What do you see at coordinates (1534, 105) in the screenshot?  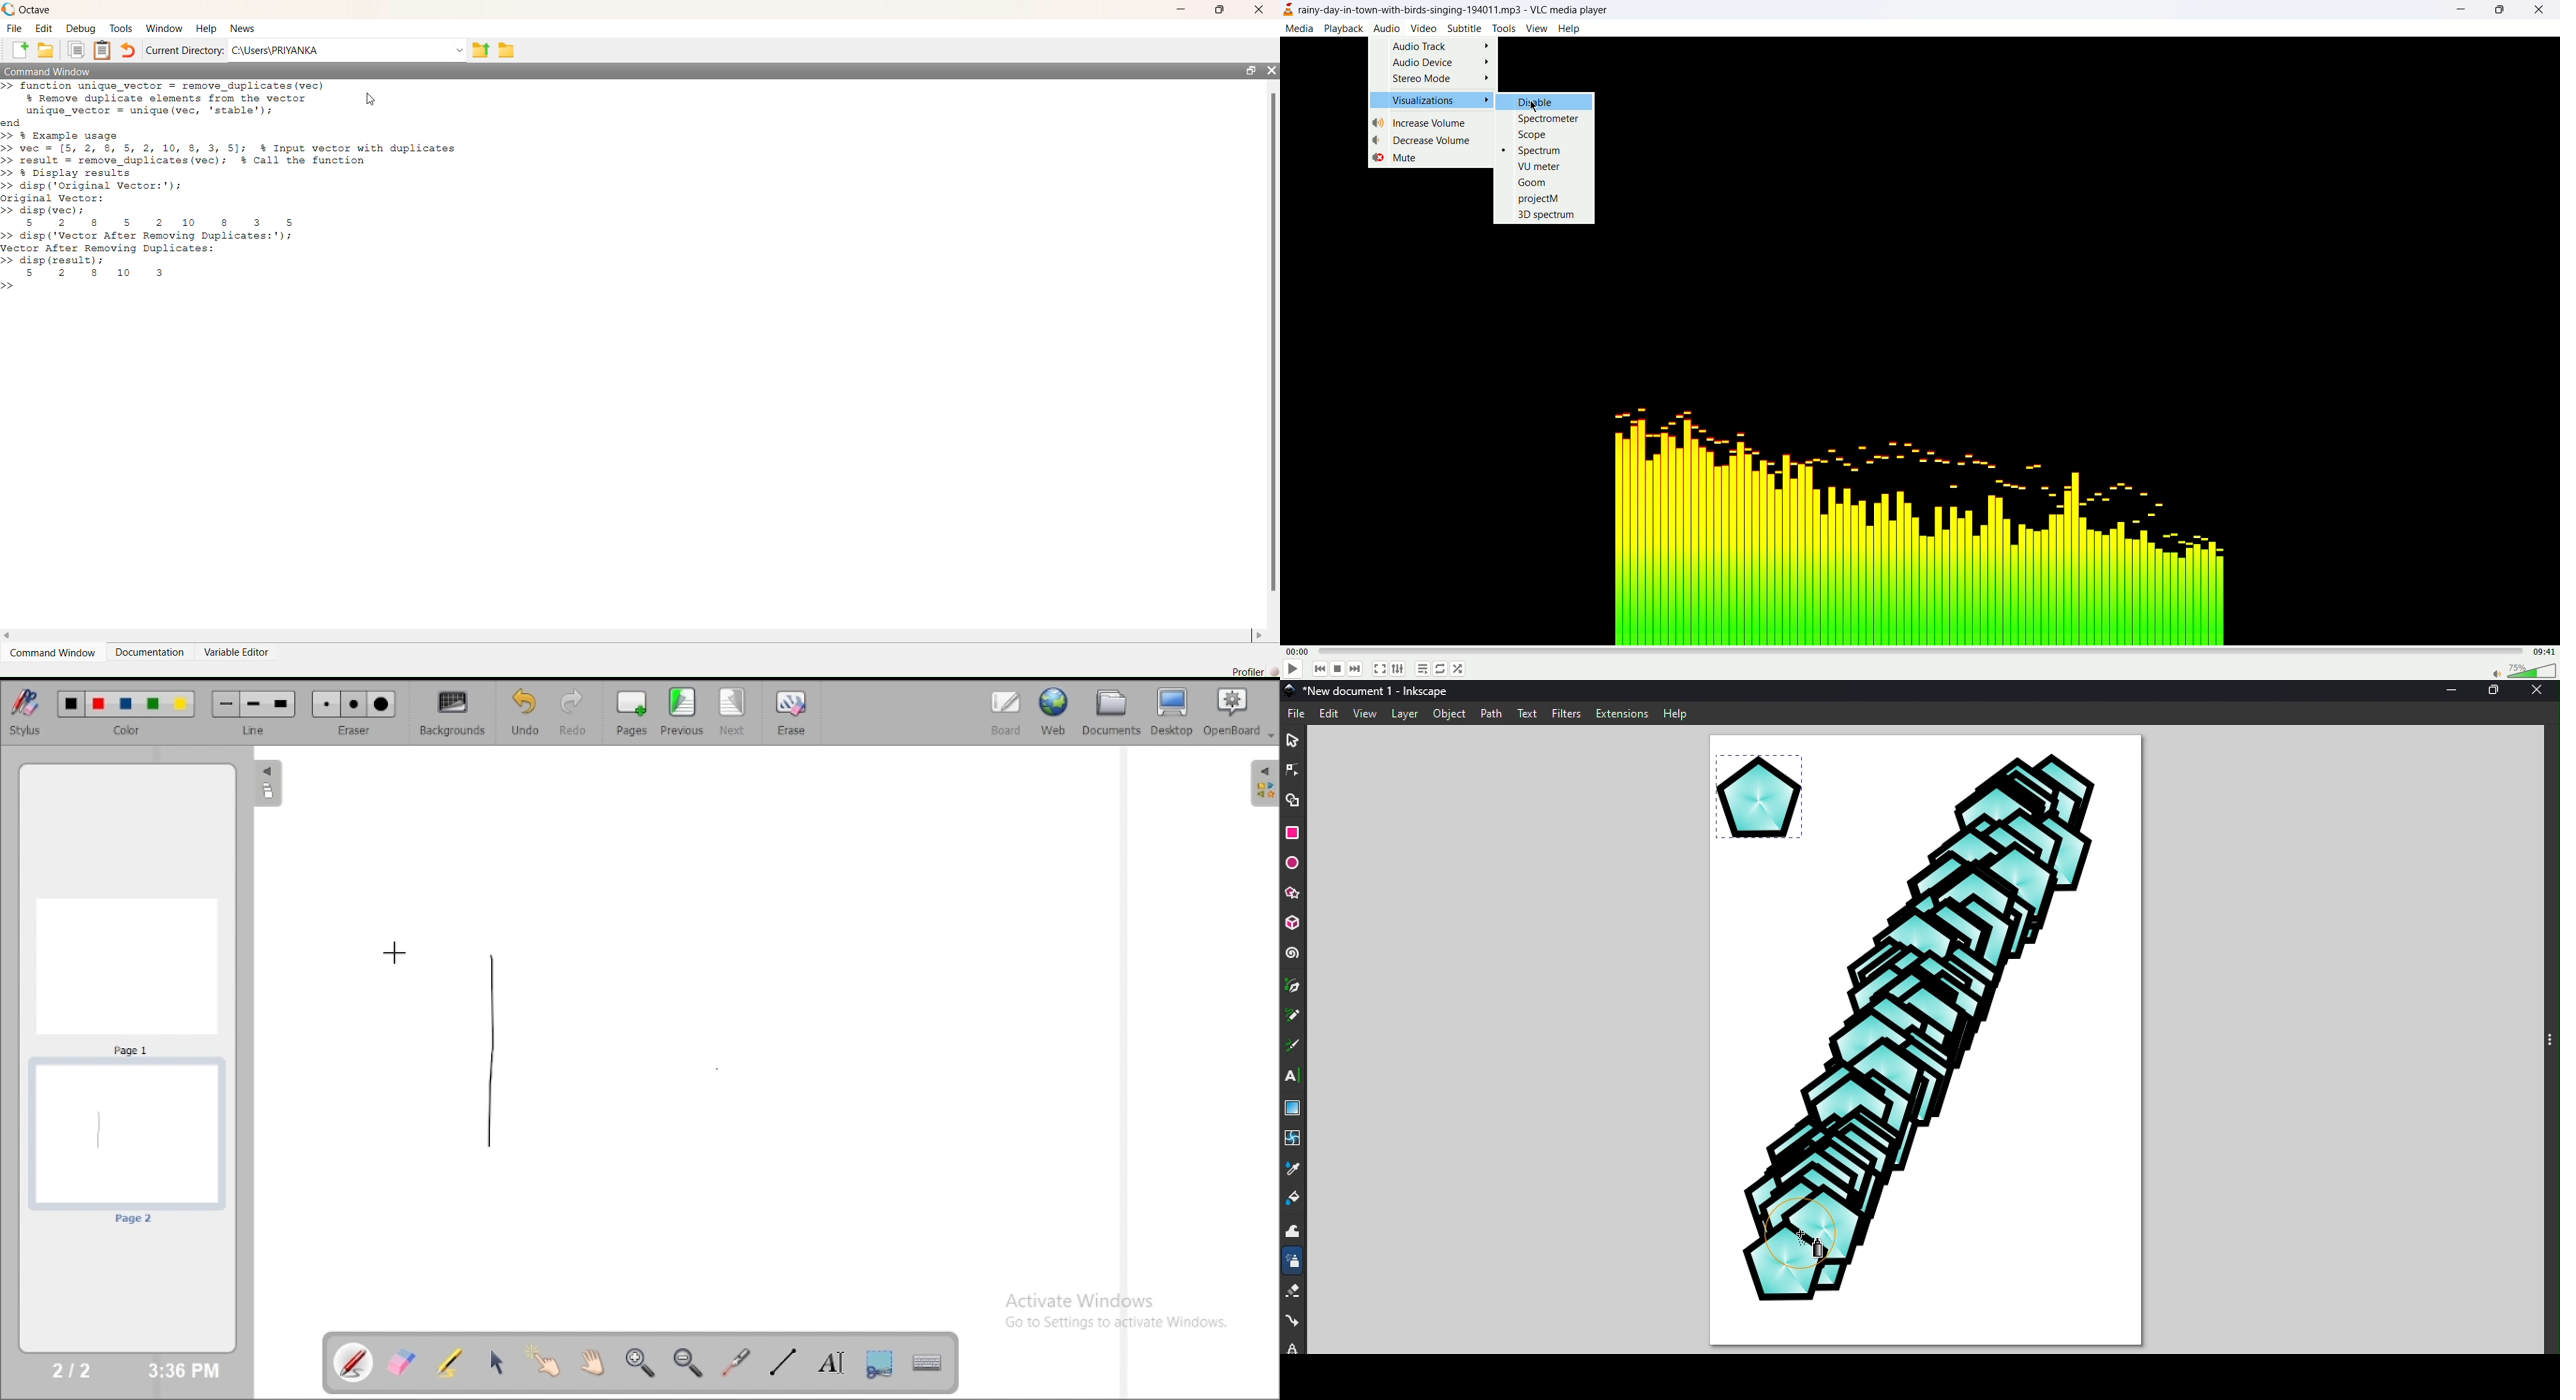 I see `cursor` at bounding box center [1534, 105].